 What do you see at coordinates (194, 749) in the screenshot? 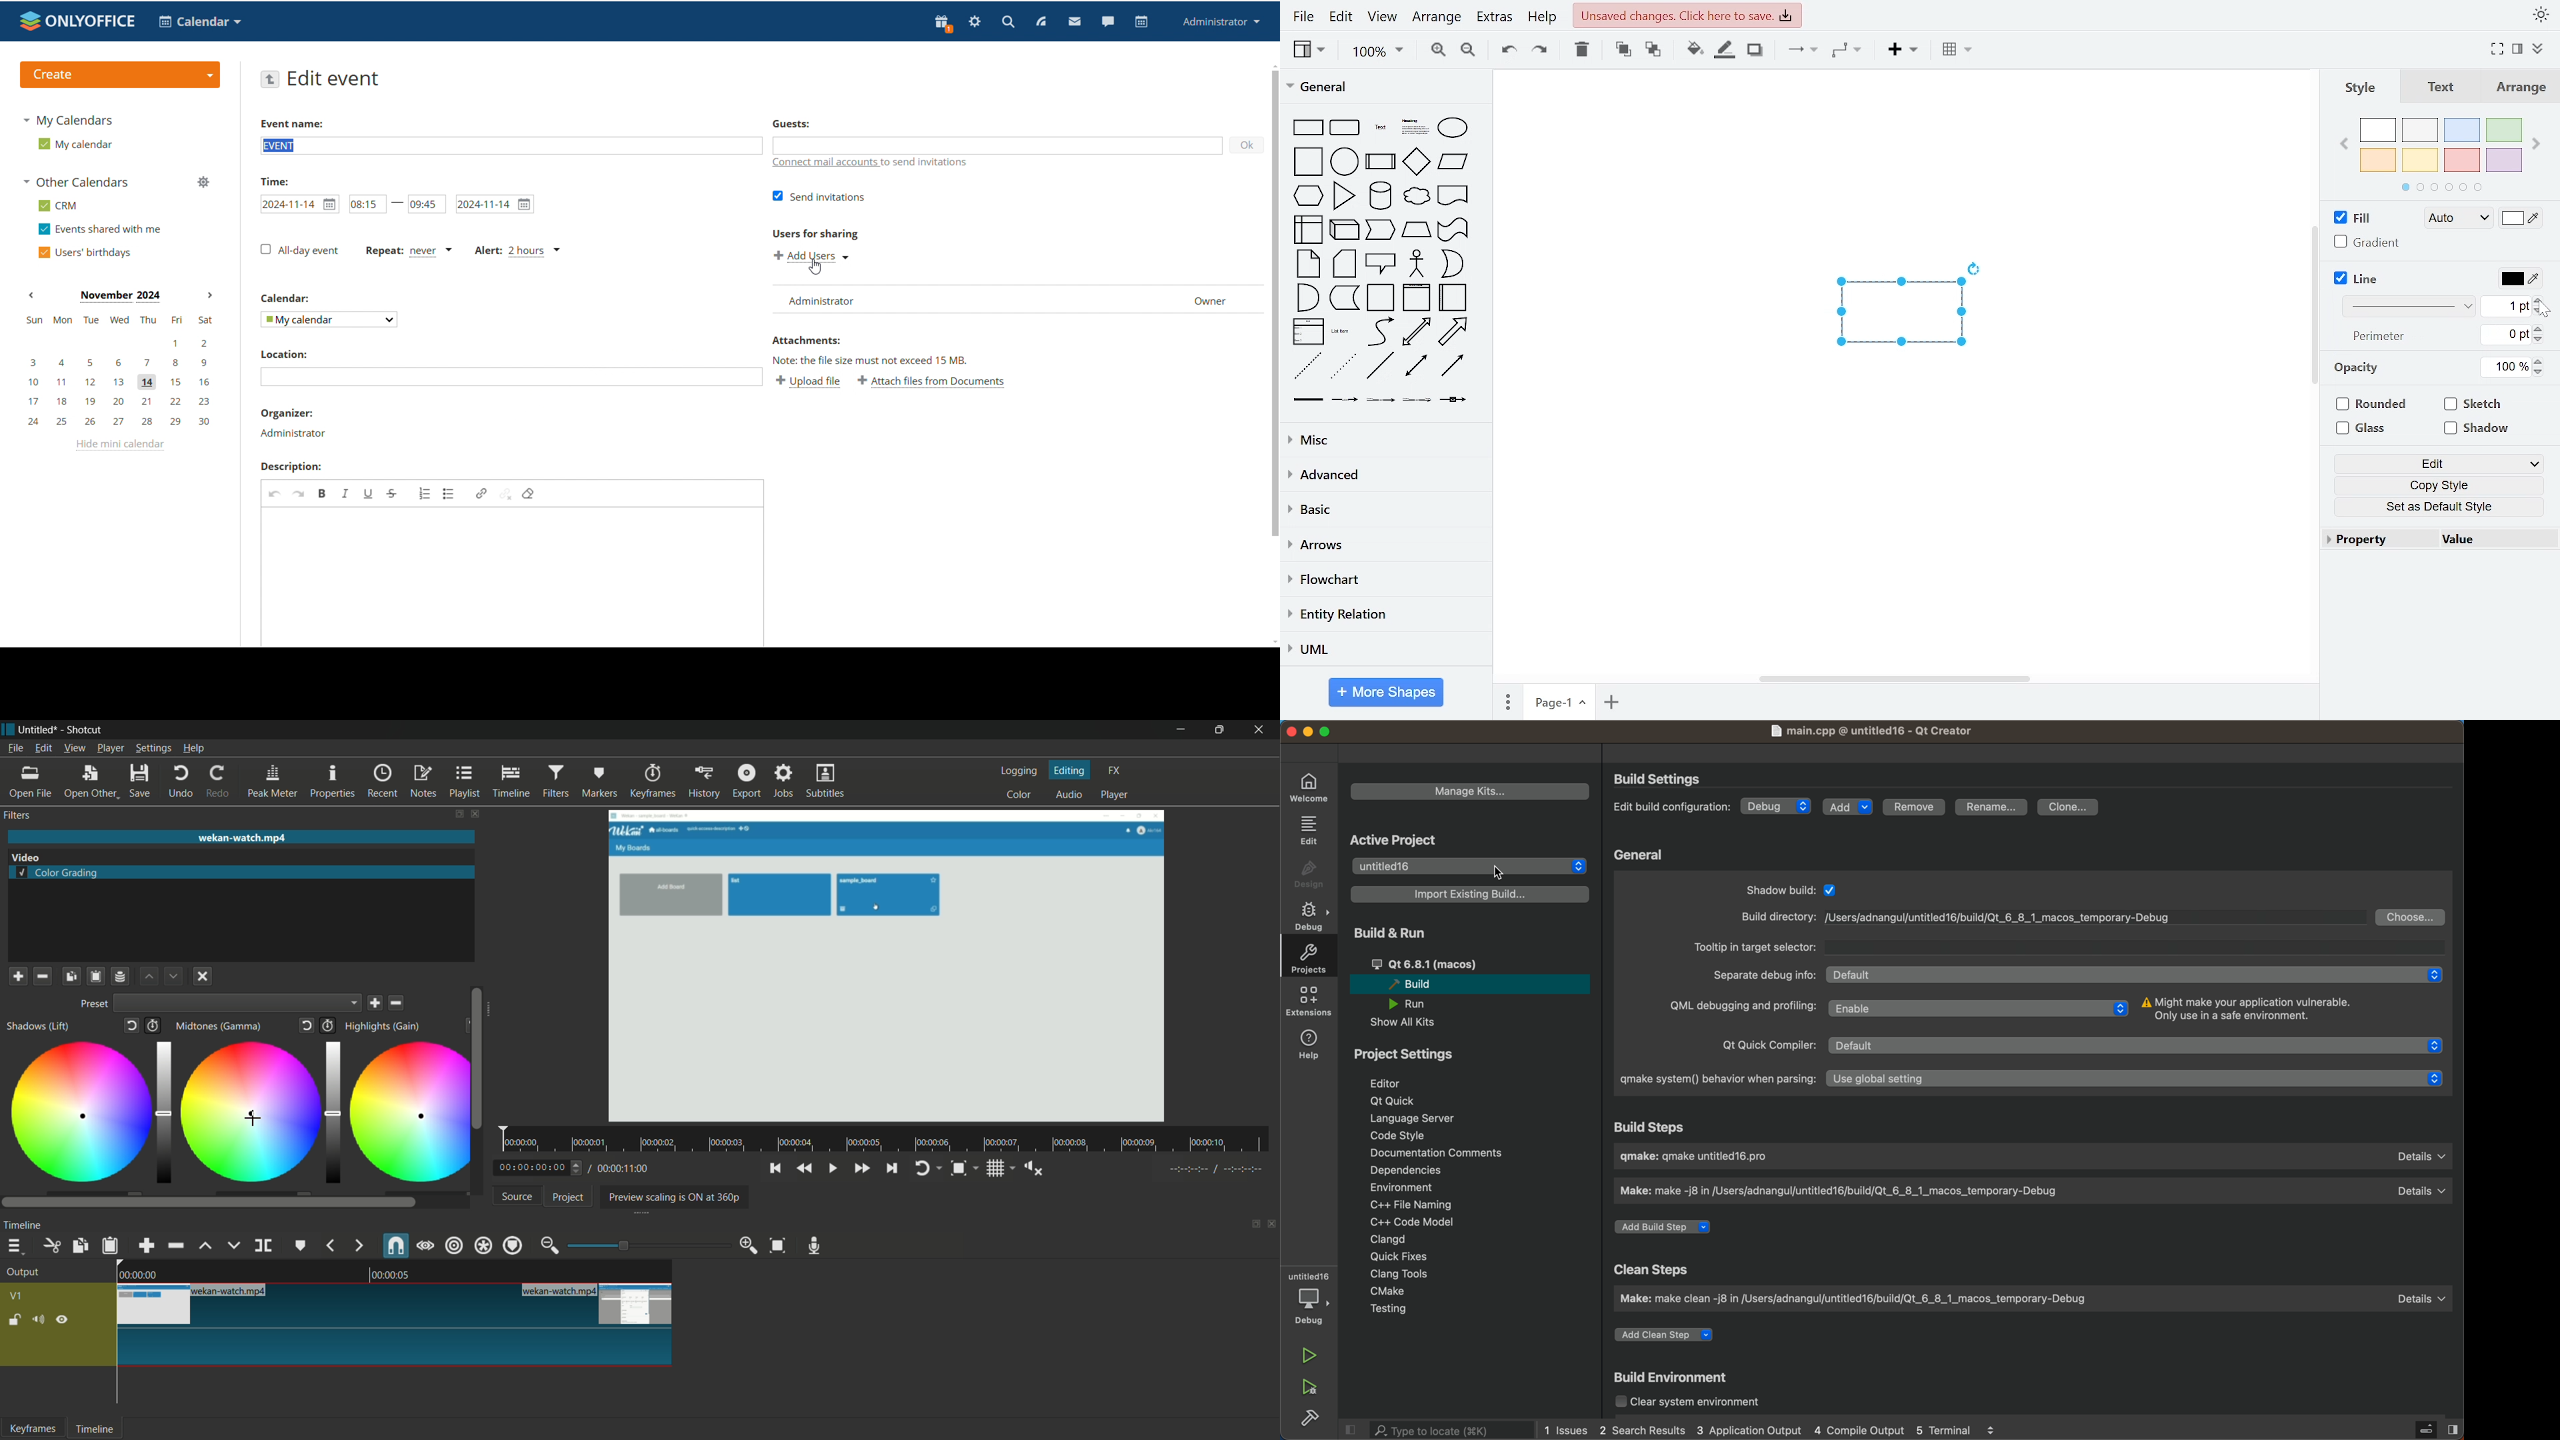
I see `help menu` at bounding box center [194, 749].